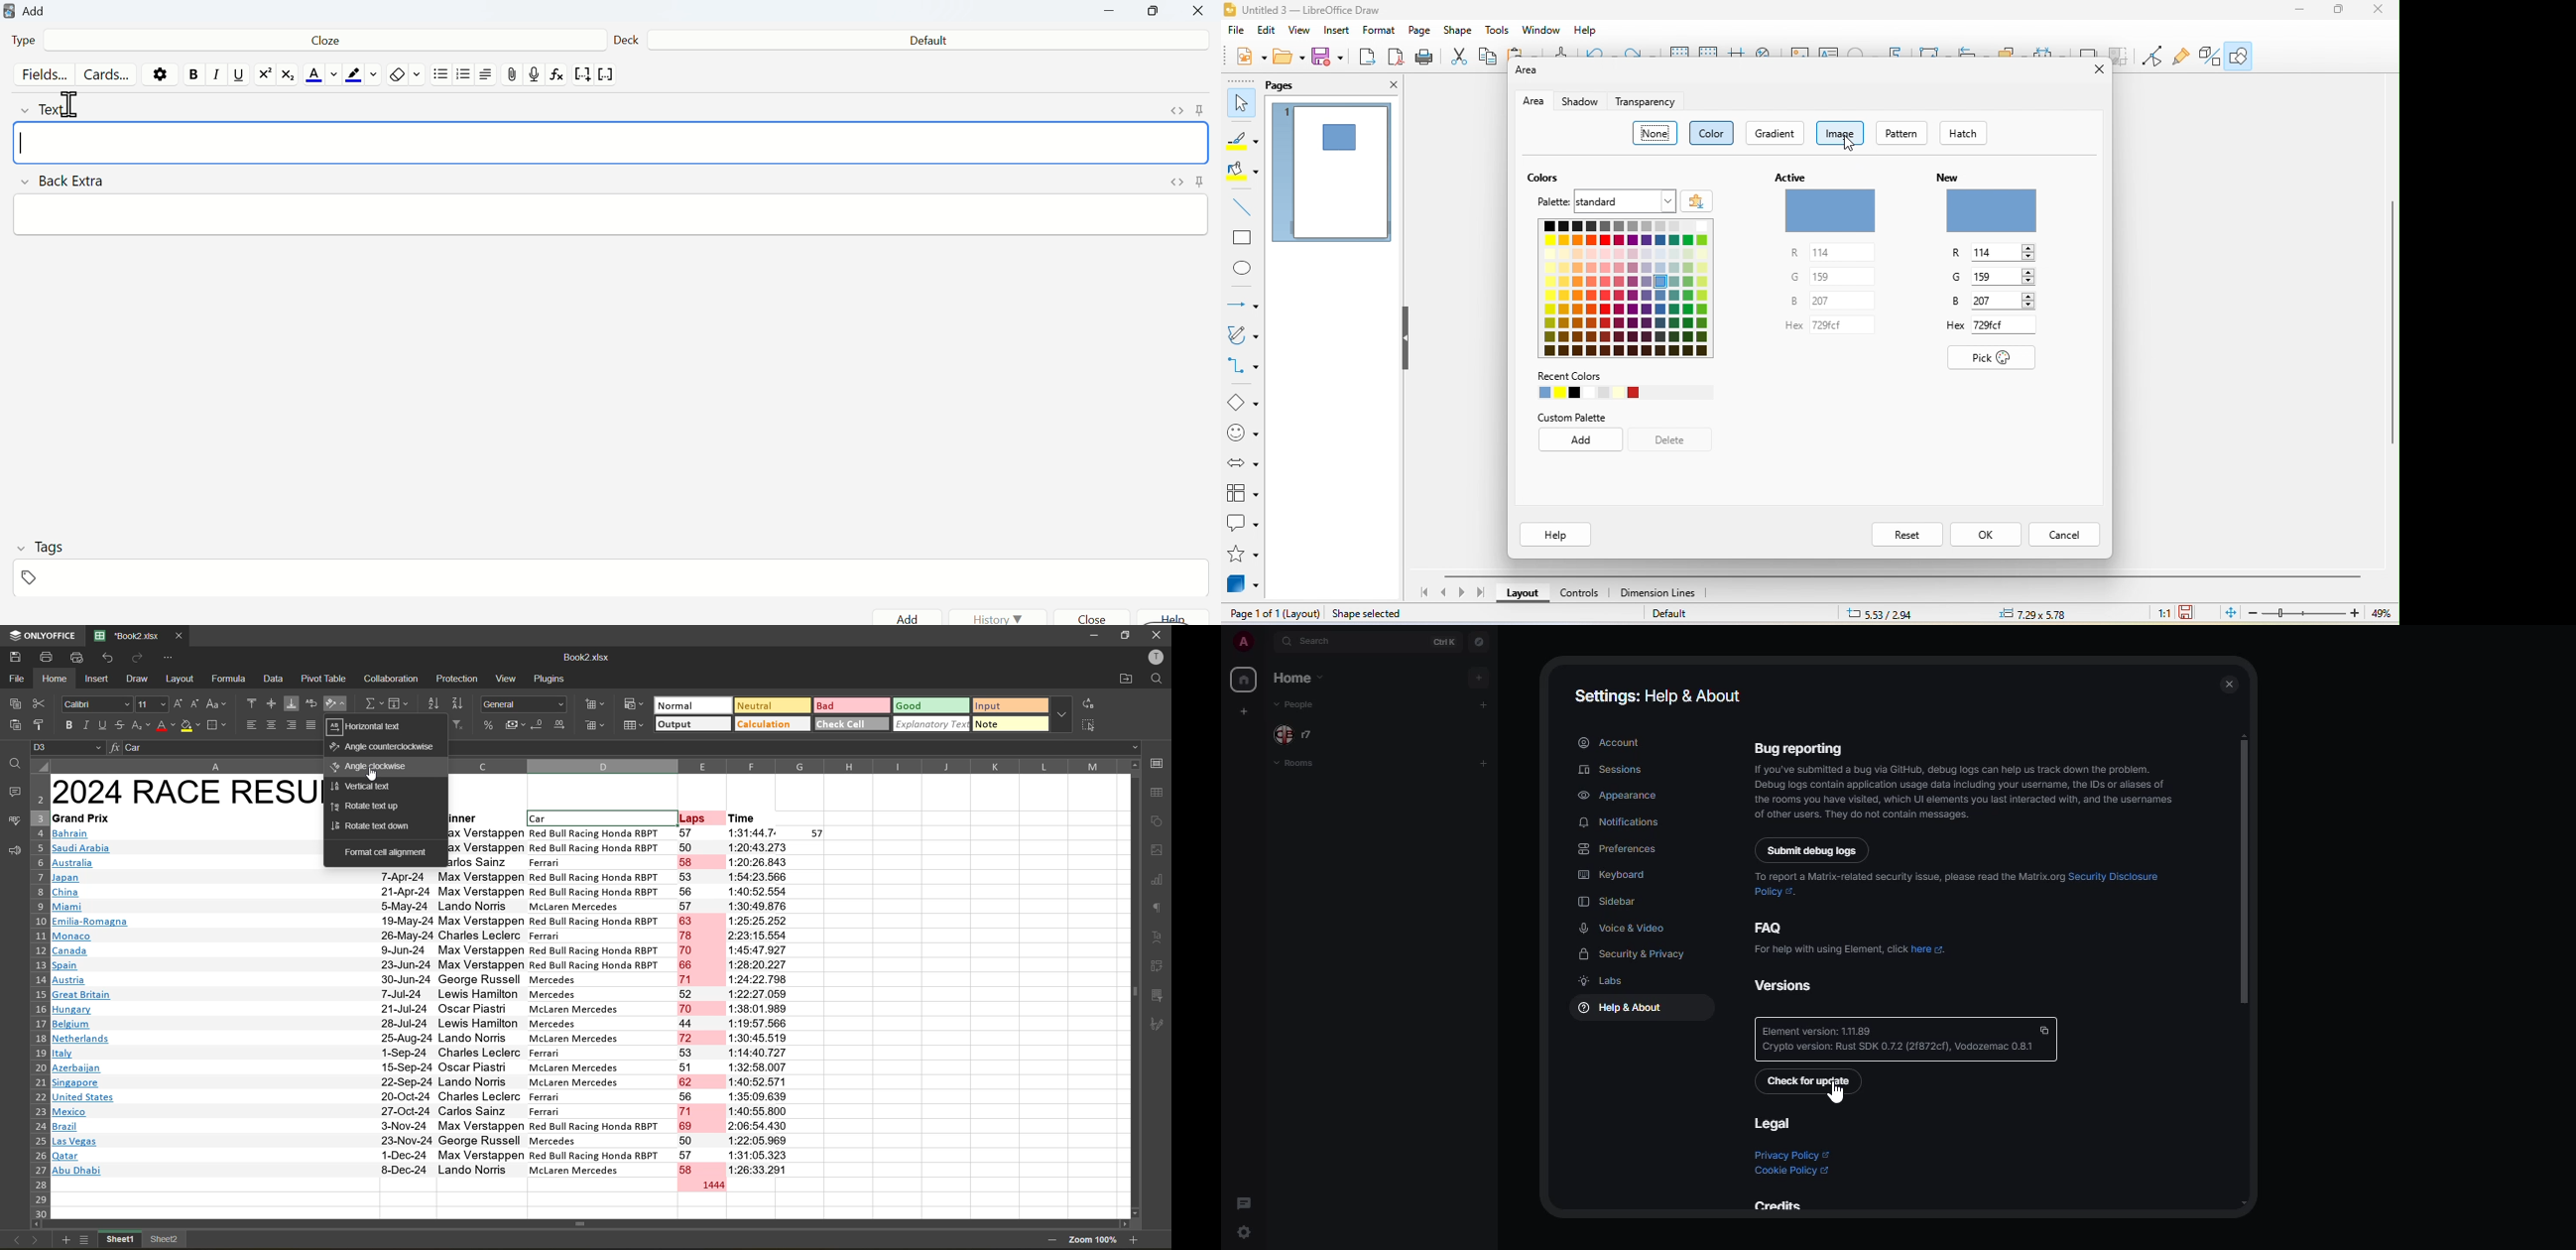 Image resolution: width=2576 pixels, height=1260 pixels. I want to click on cancel, so click(2066, 533).